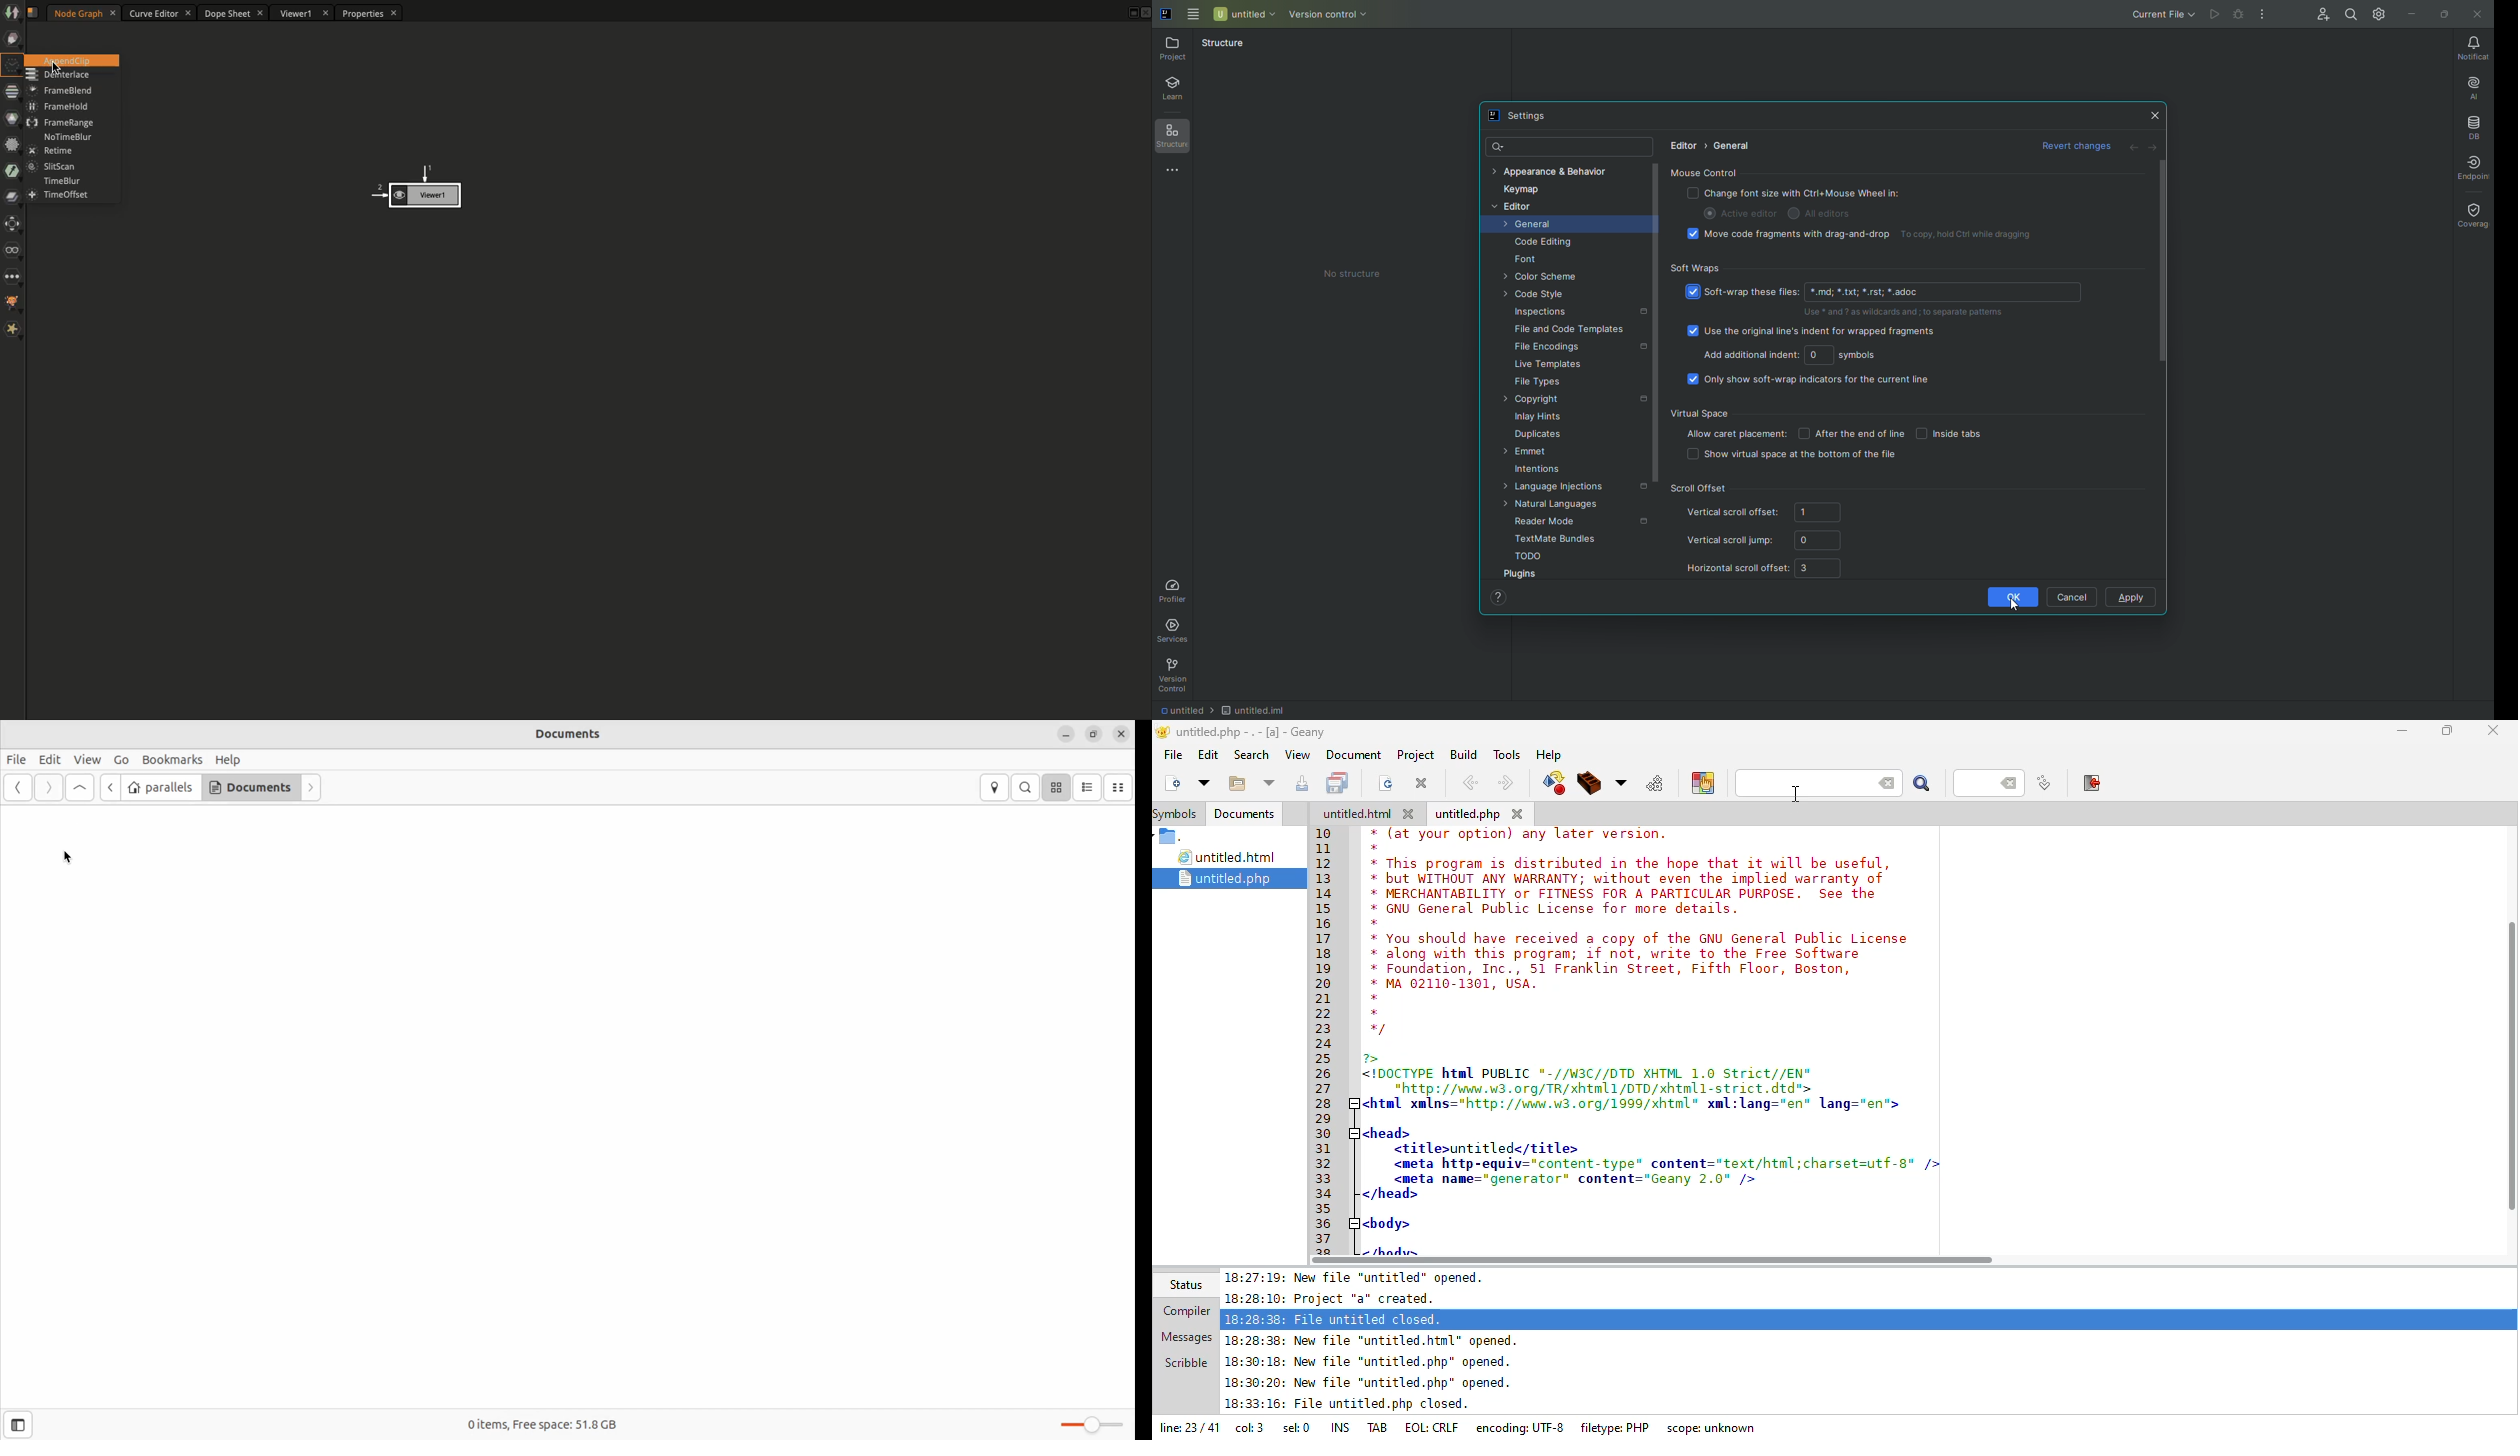 Image resolution: width=2520 pixels, height=1456 pixels. What do you see at coordinates (1178, 90) in the screenshot?
I see `Learn` at bounding box center [1178, 90].